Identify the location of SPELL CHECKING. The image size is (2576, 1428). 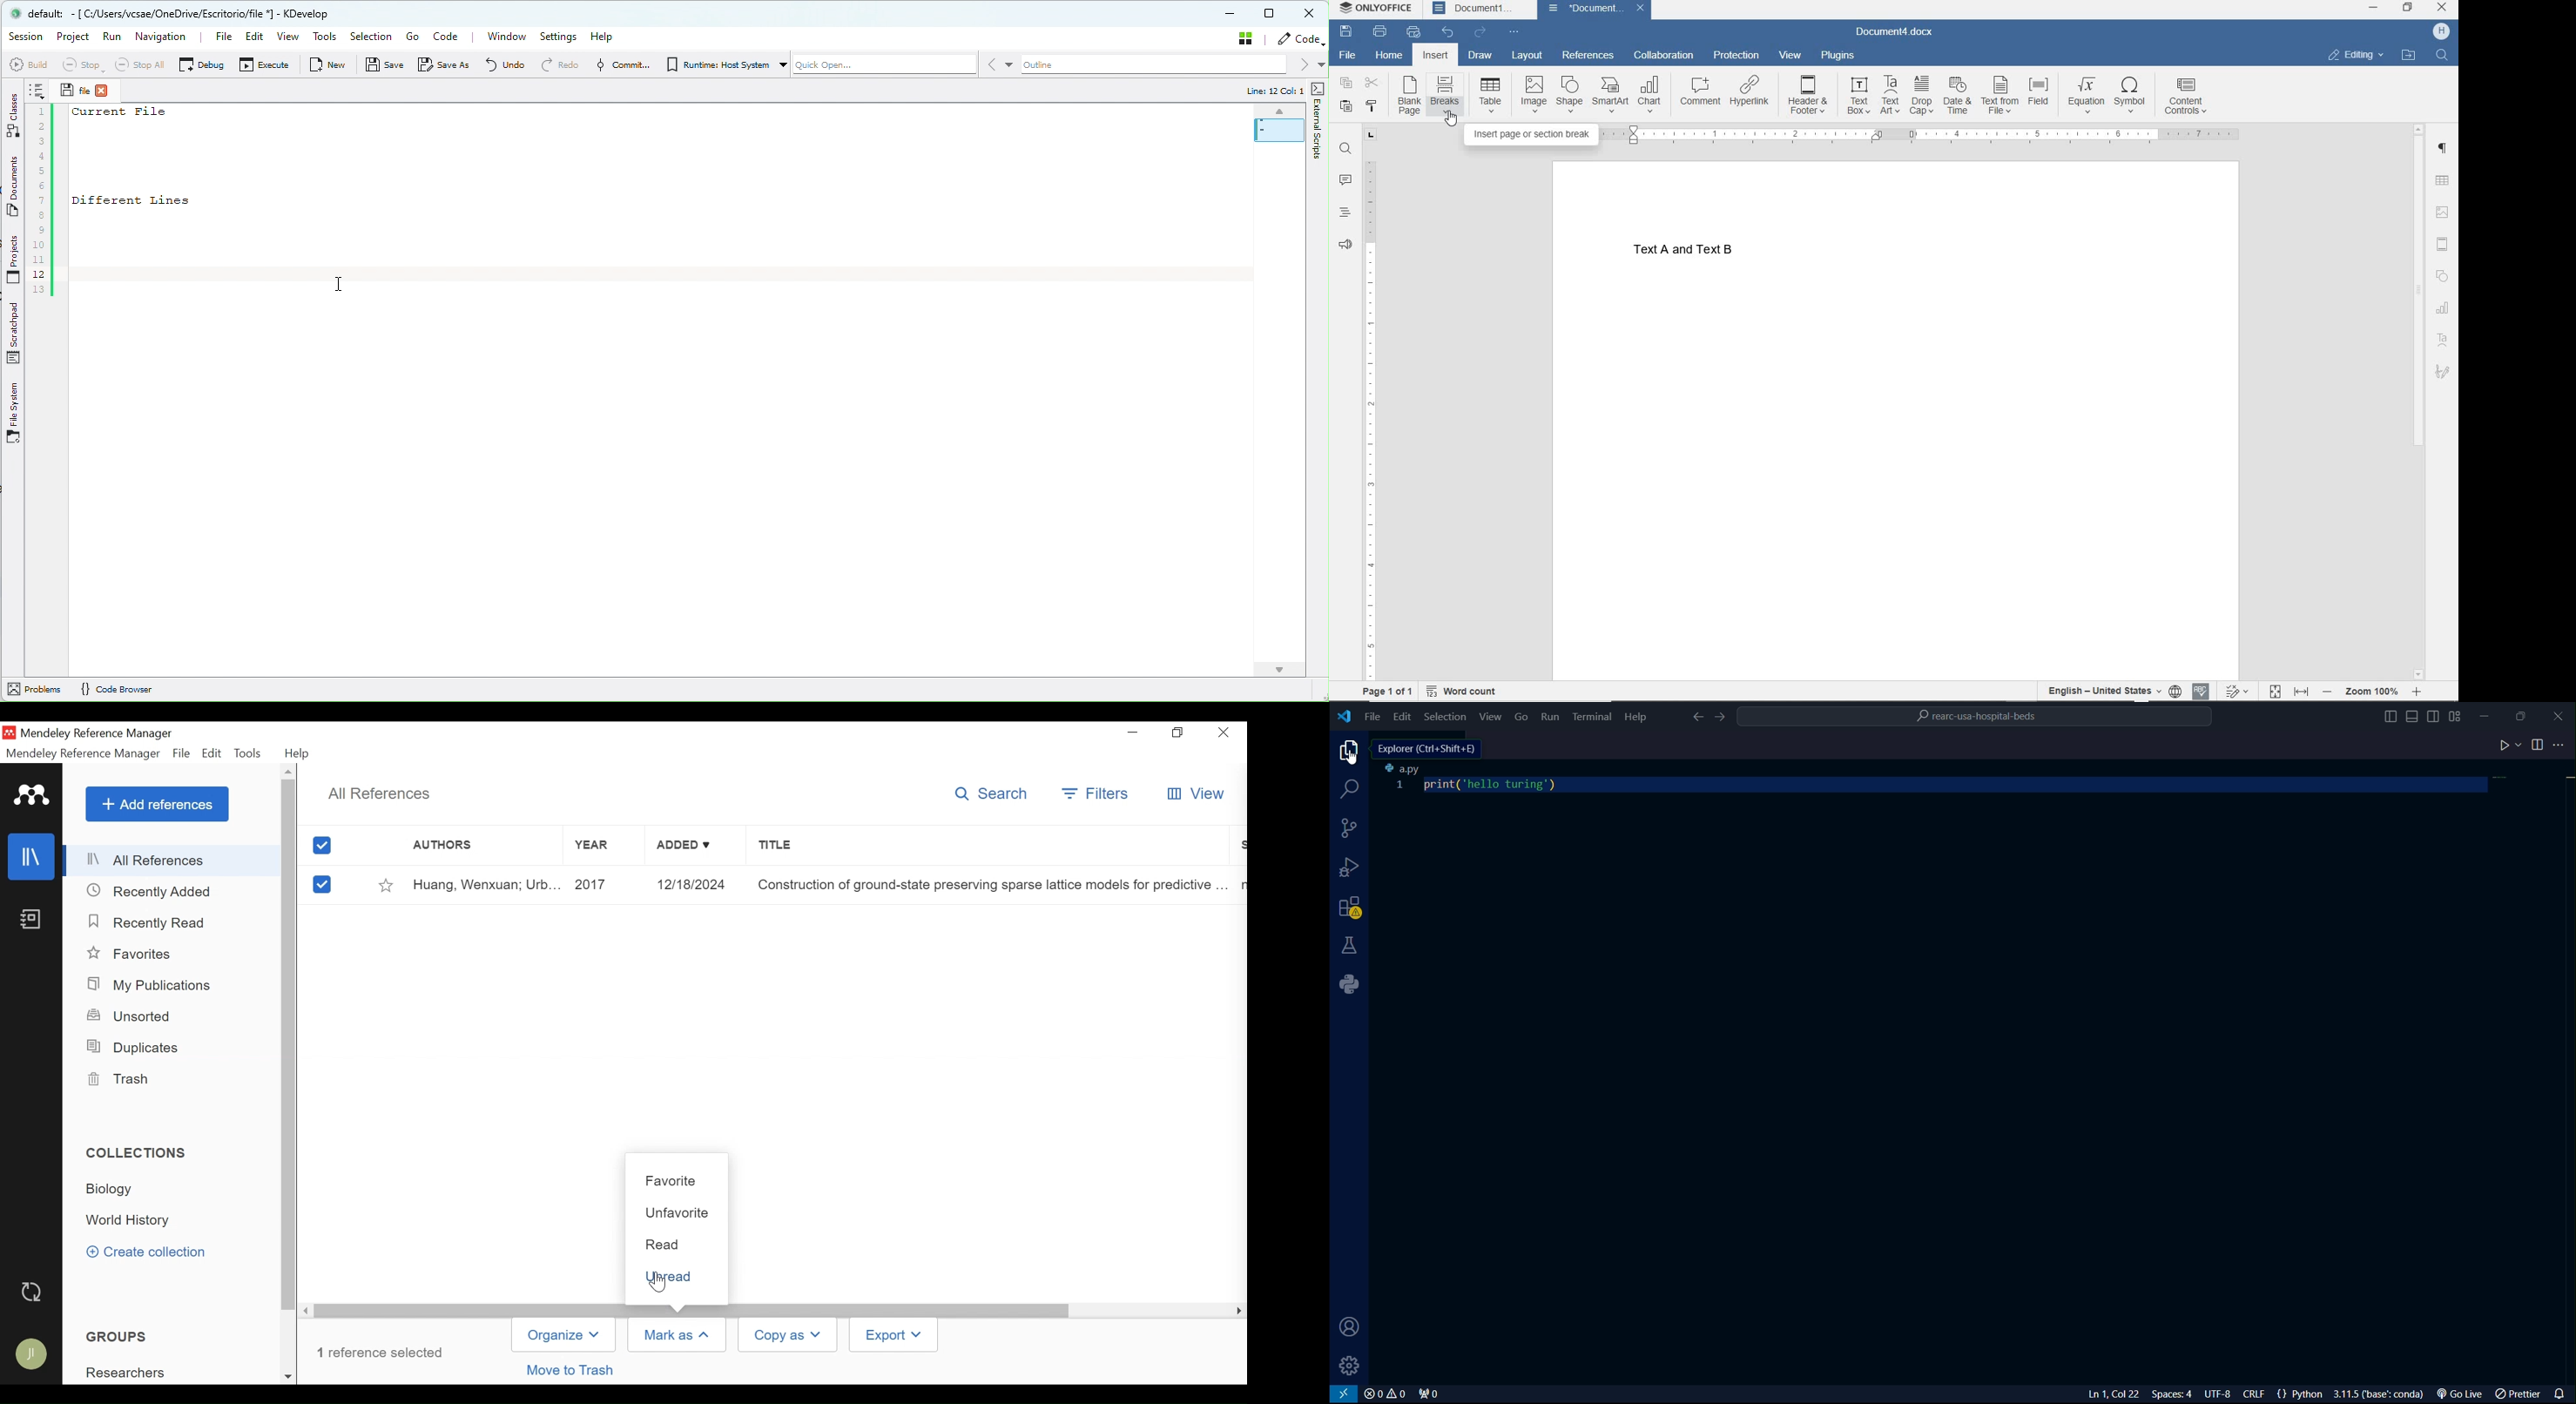
(2200, 689).